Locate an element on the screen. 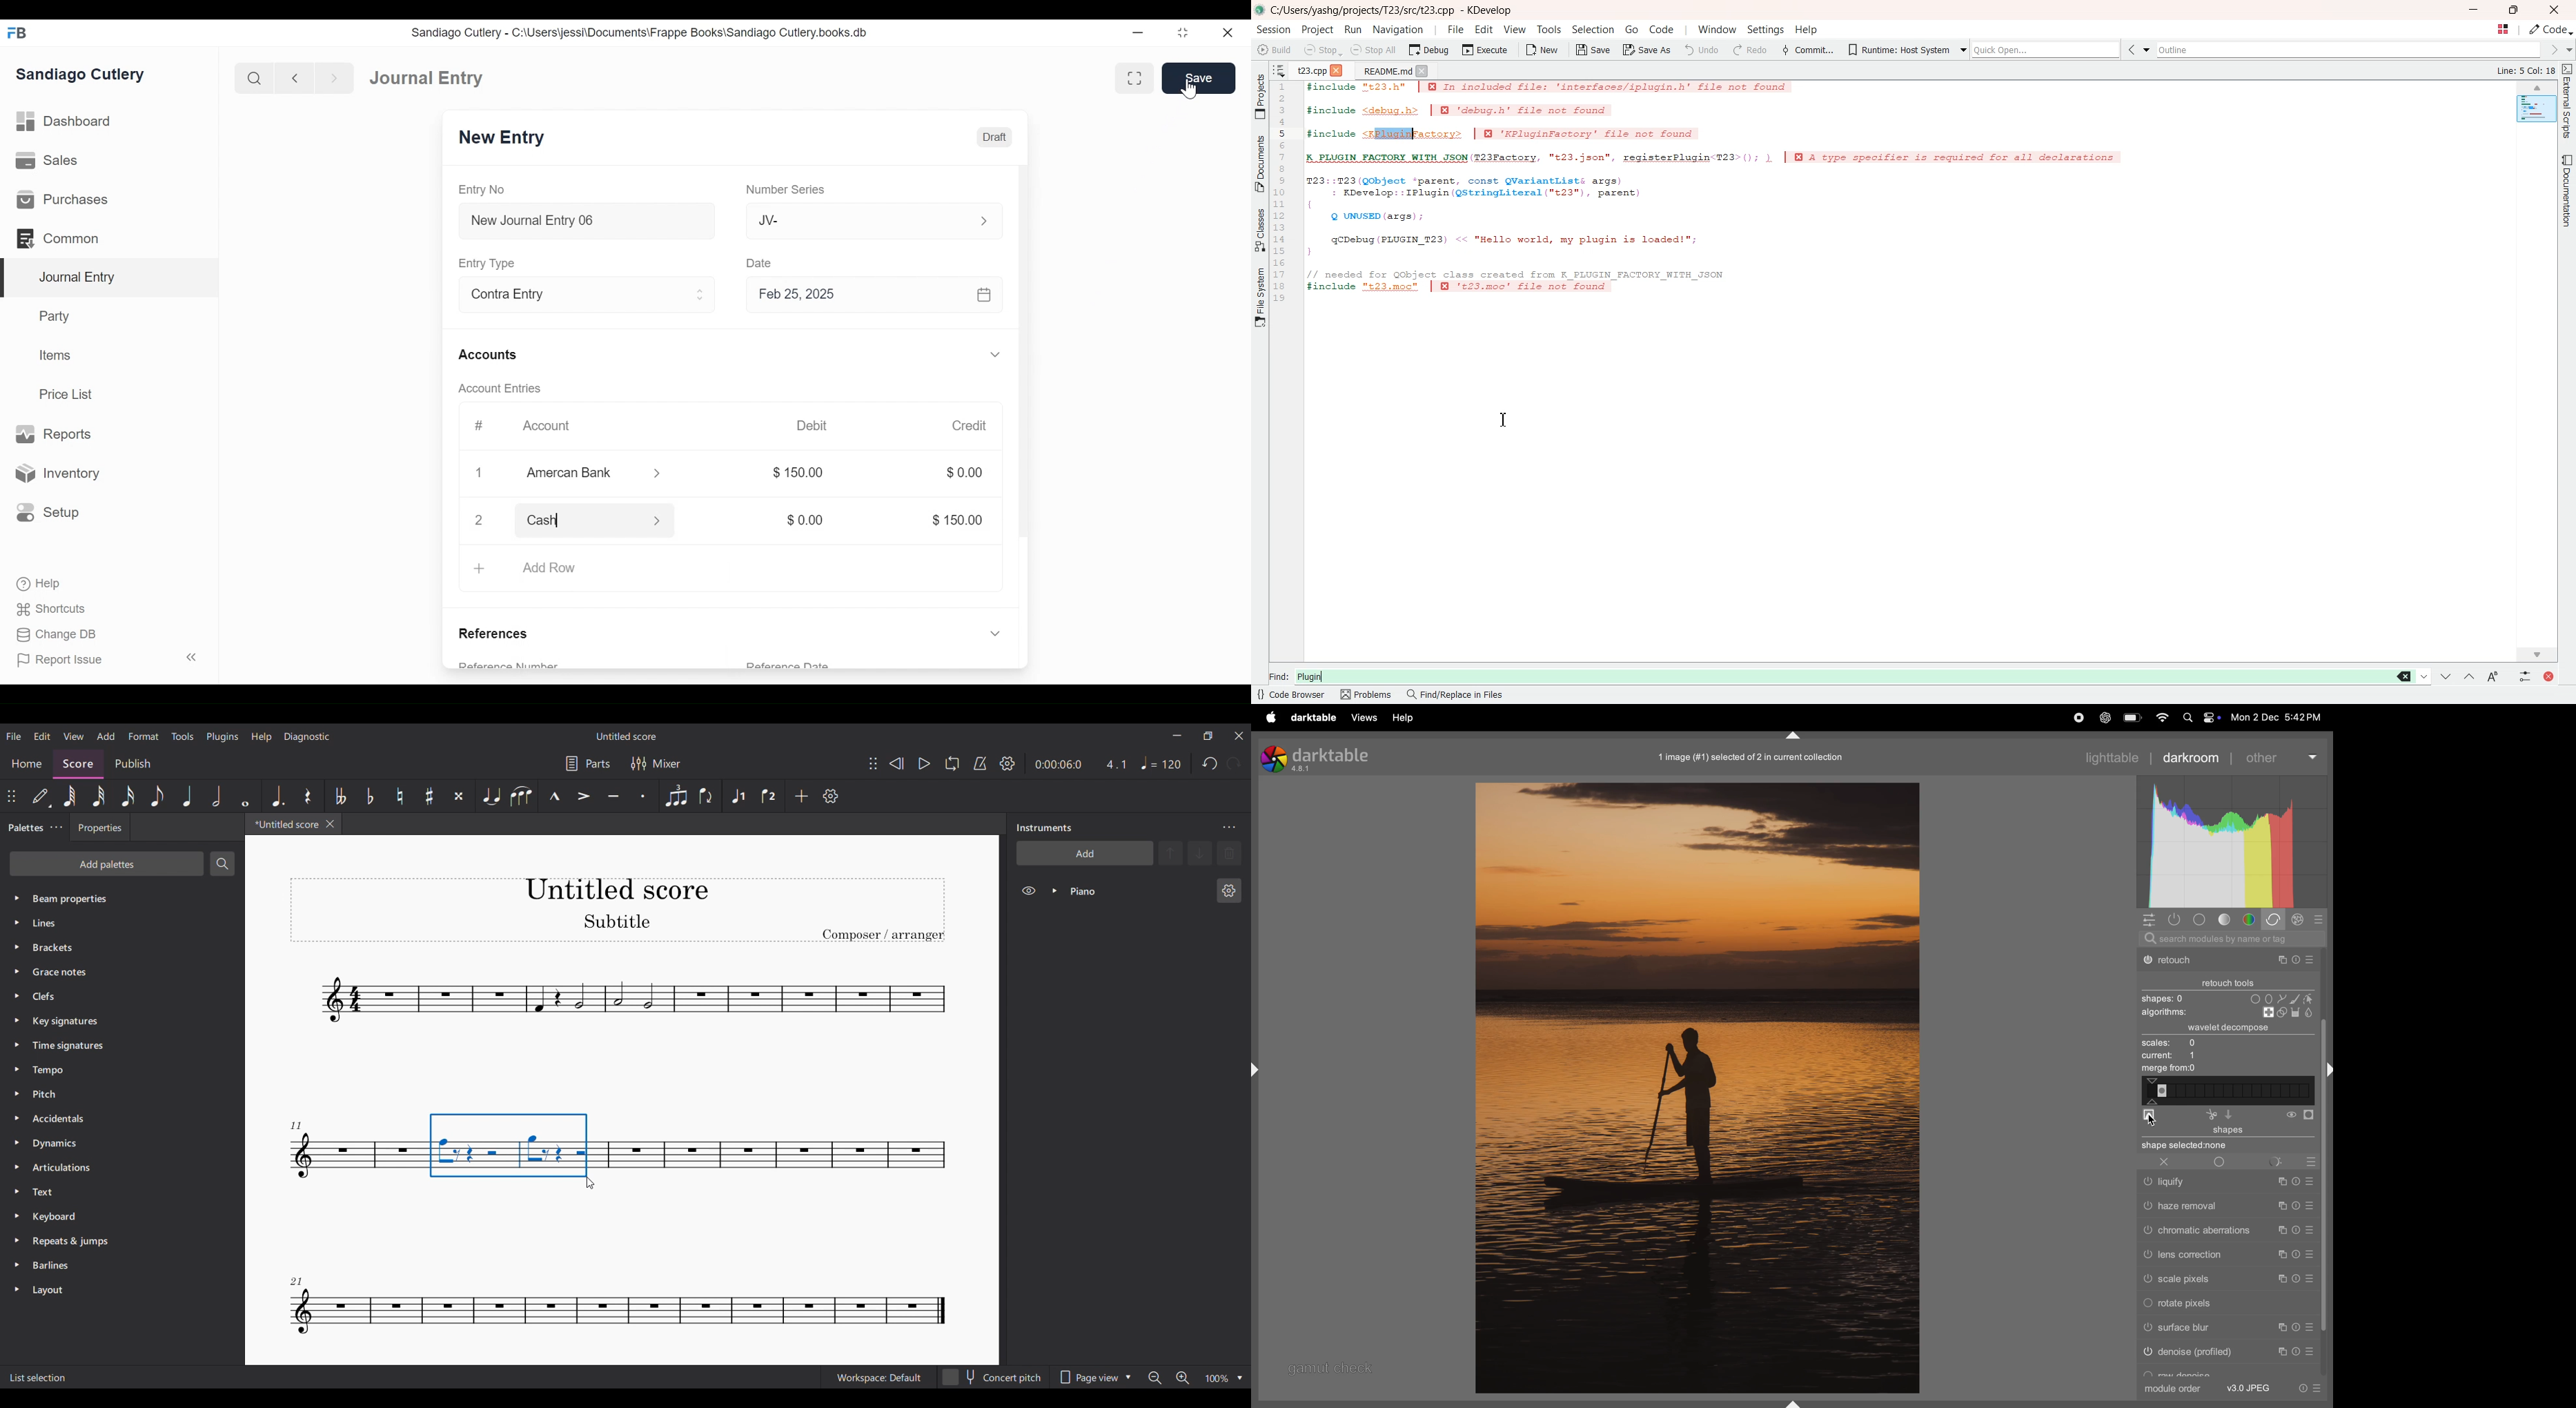  Zoom out is located at coordinates (1156, 1378).